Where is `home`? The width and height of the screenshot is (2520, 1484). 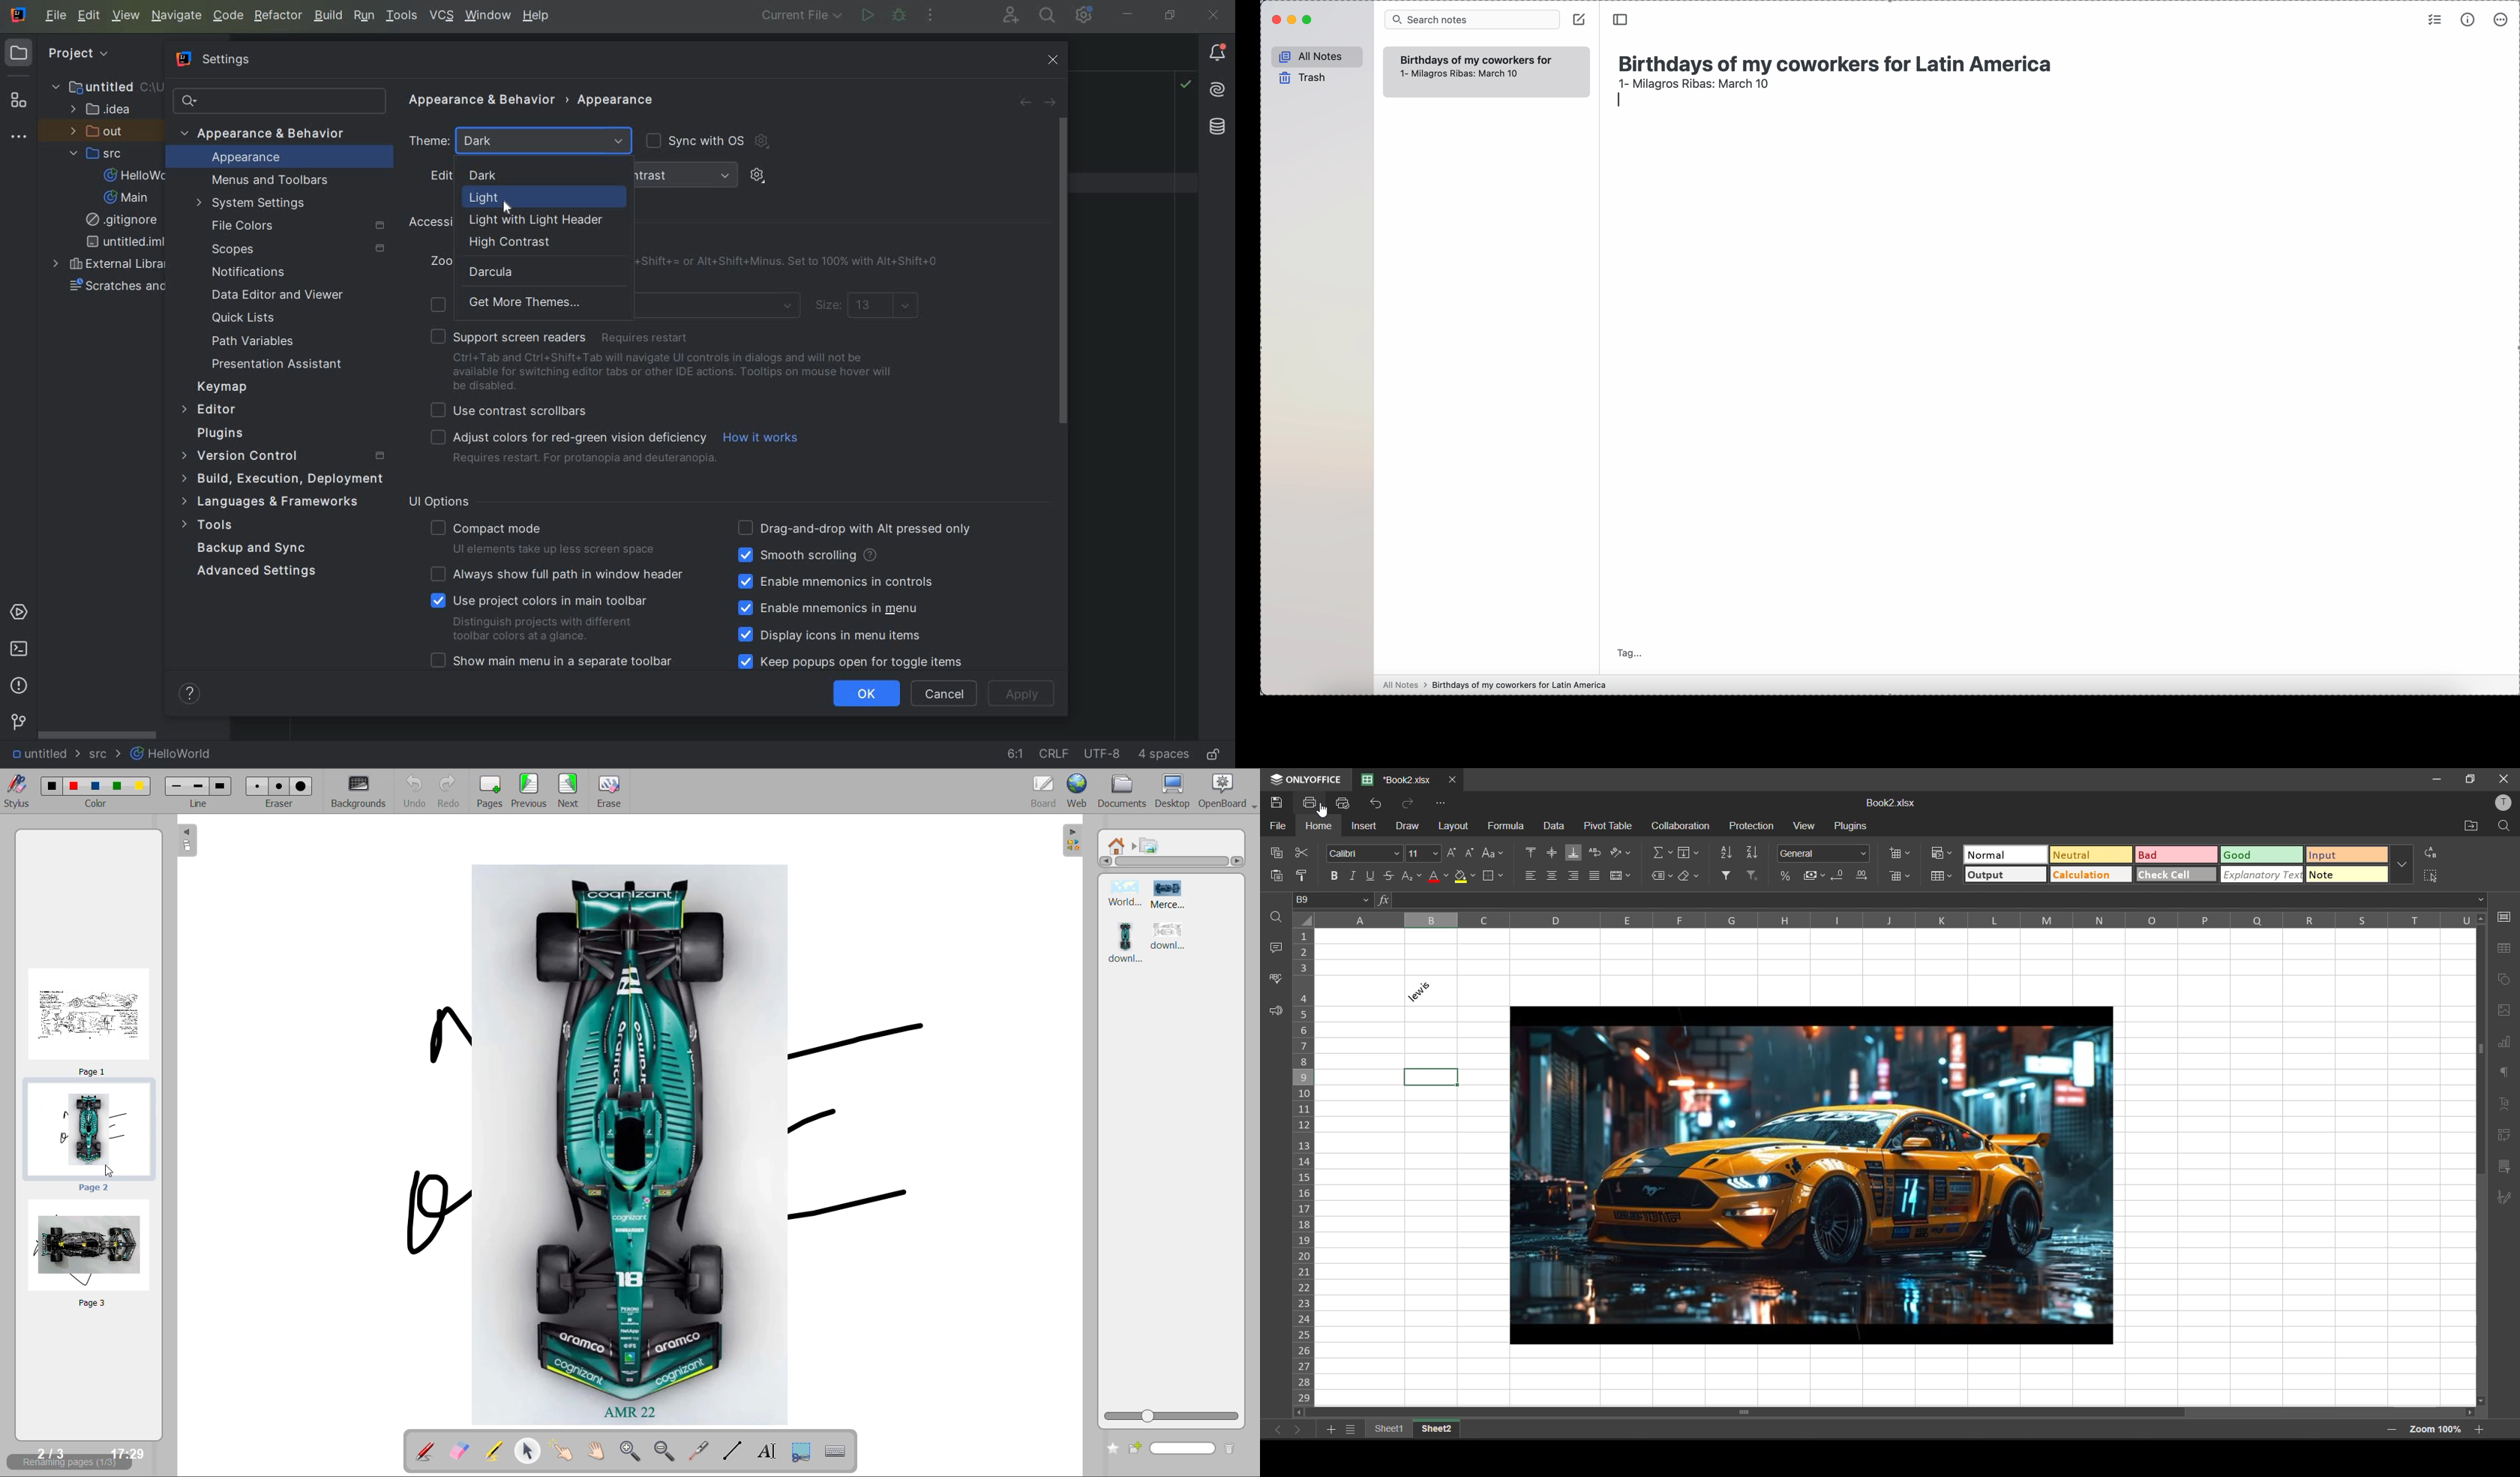 home is located at coordinates (1321, 825).